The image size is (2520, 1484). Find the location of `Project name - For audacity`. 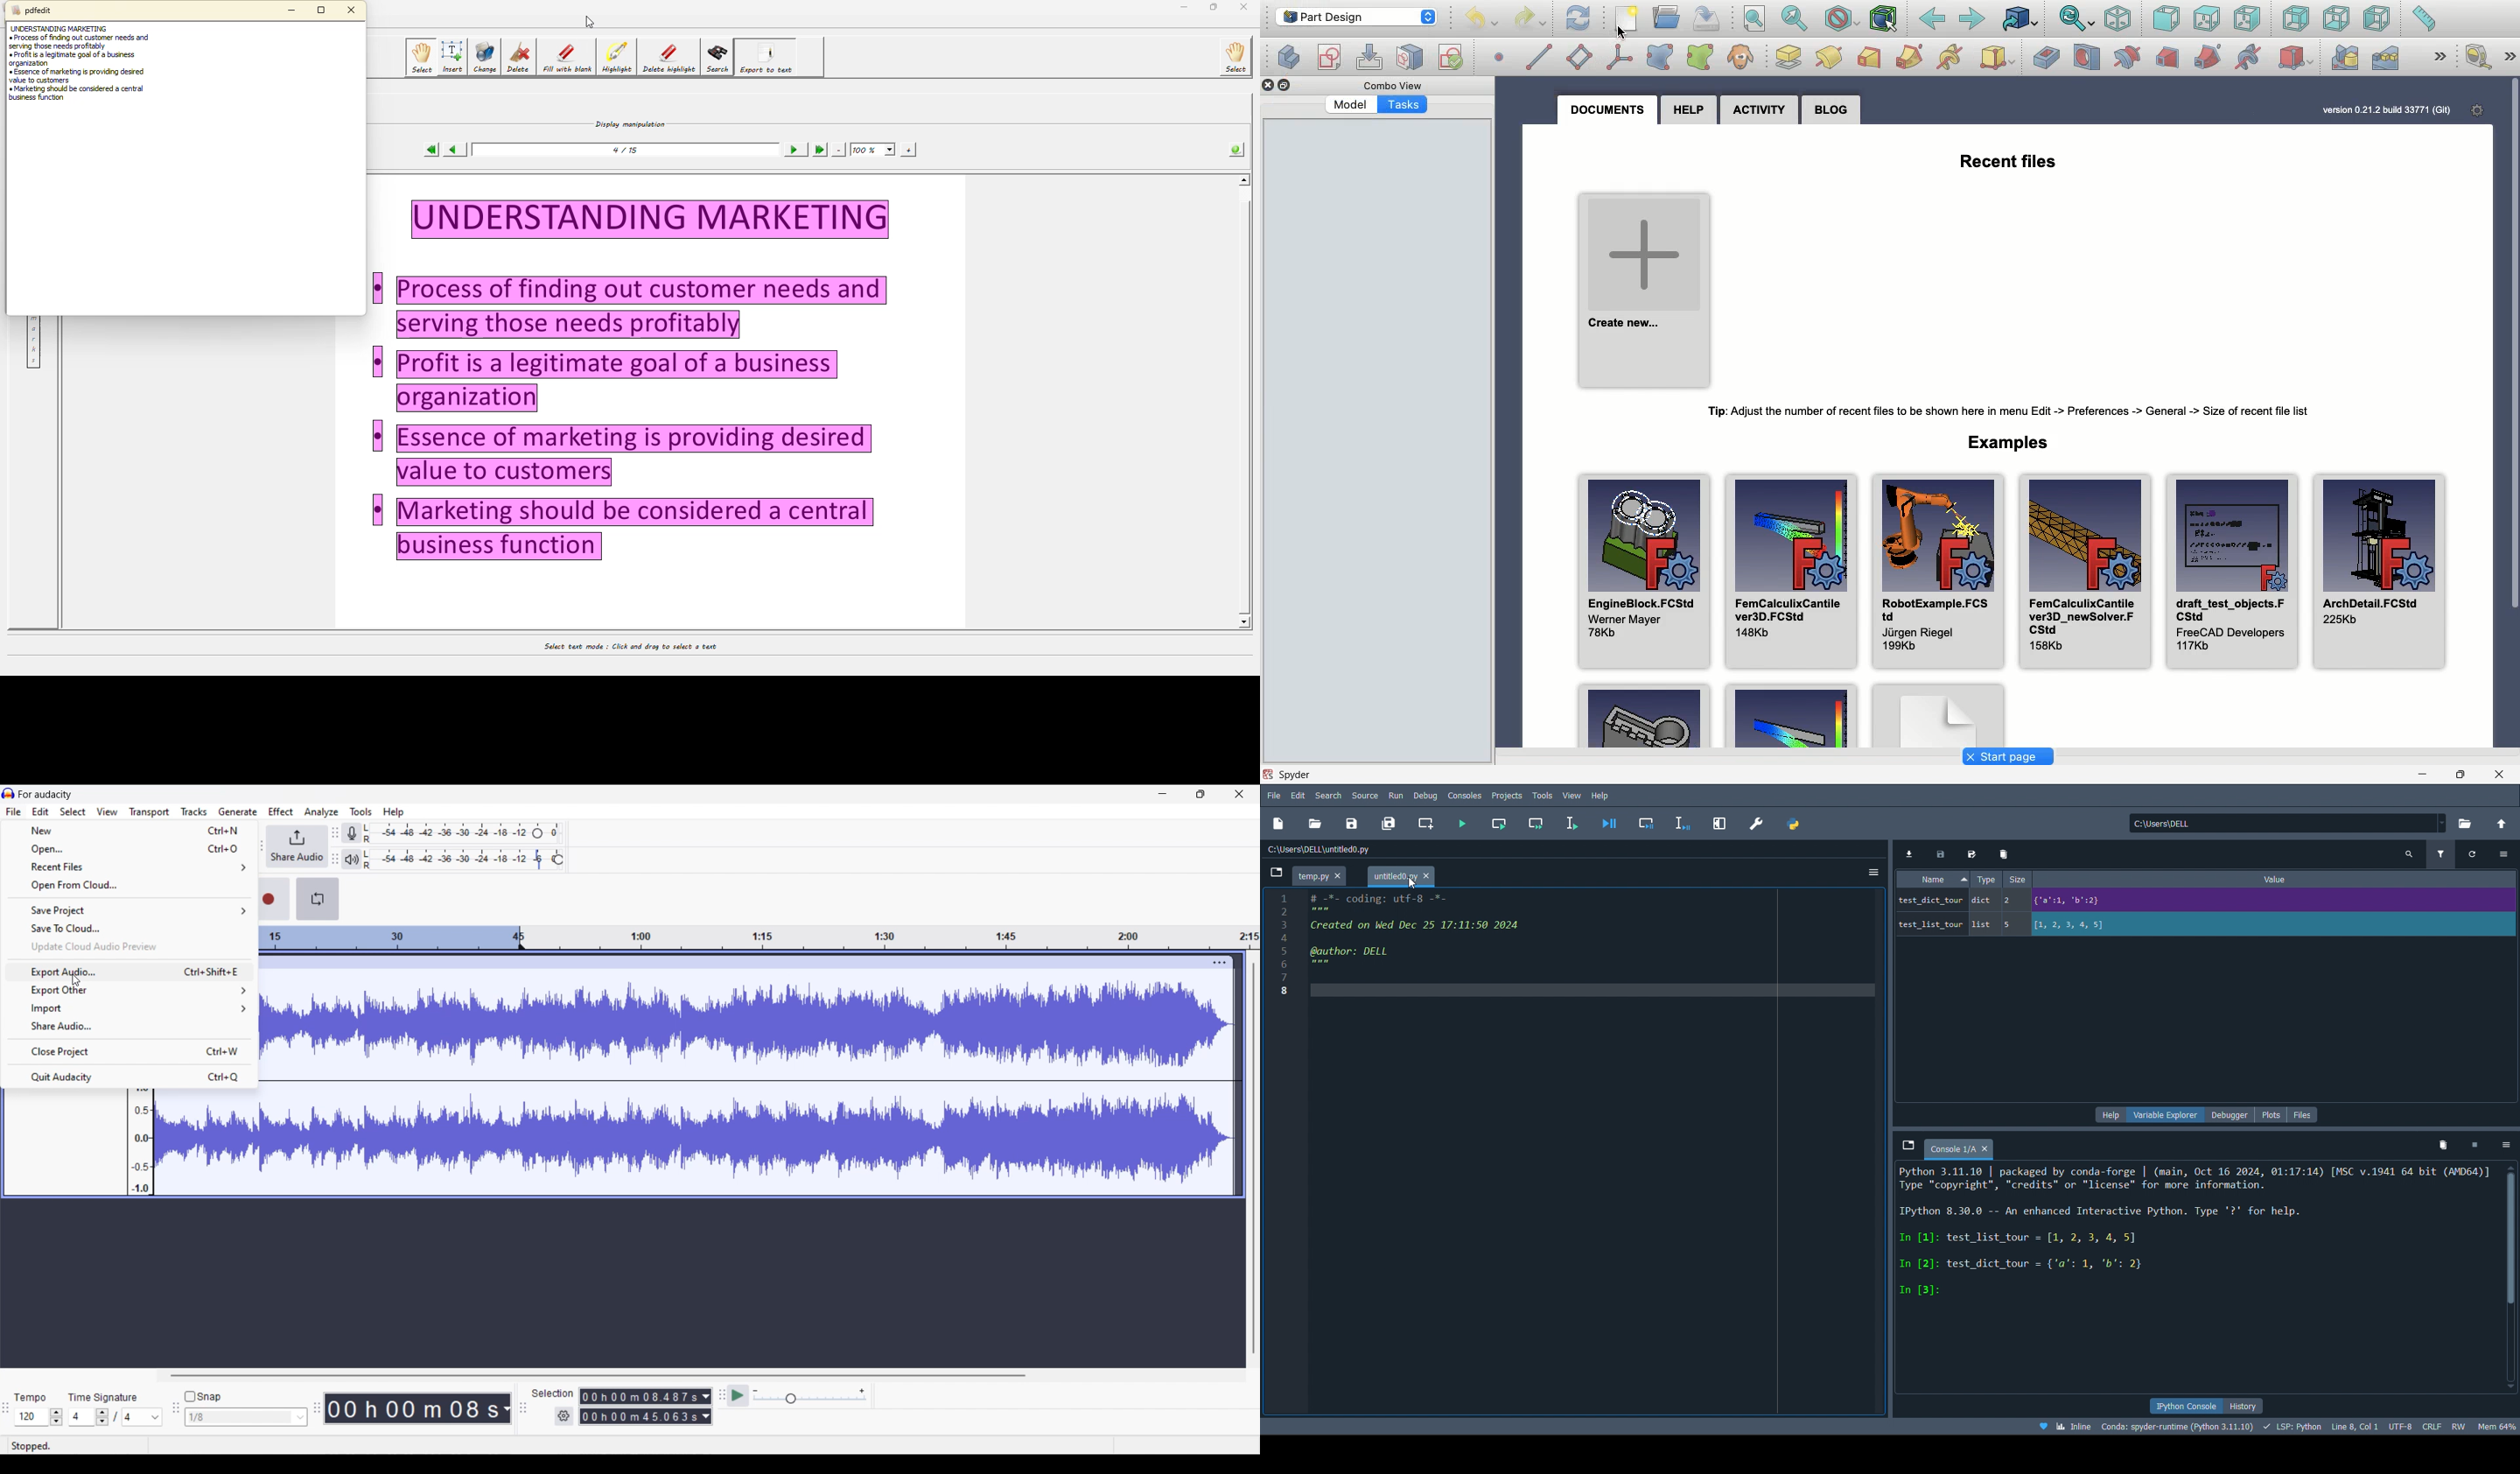

Project name - For audacity is located at coordinates (46, 795).